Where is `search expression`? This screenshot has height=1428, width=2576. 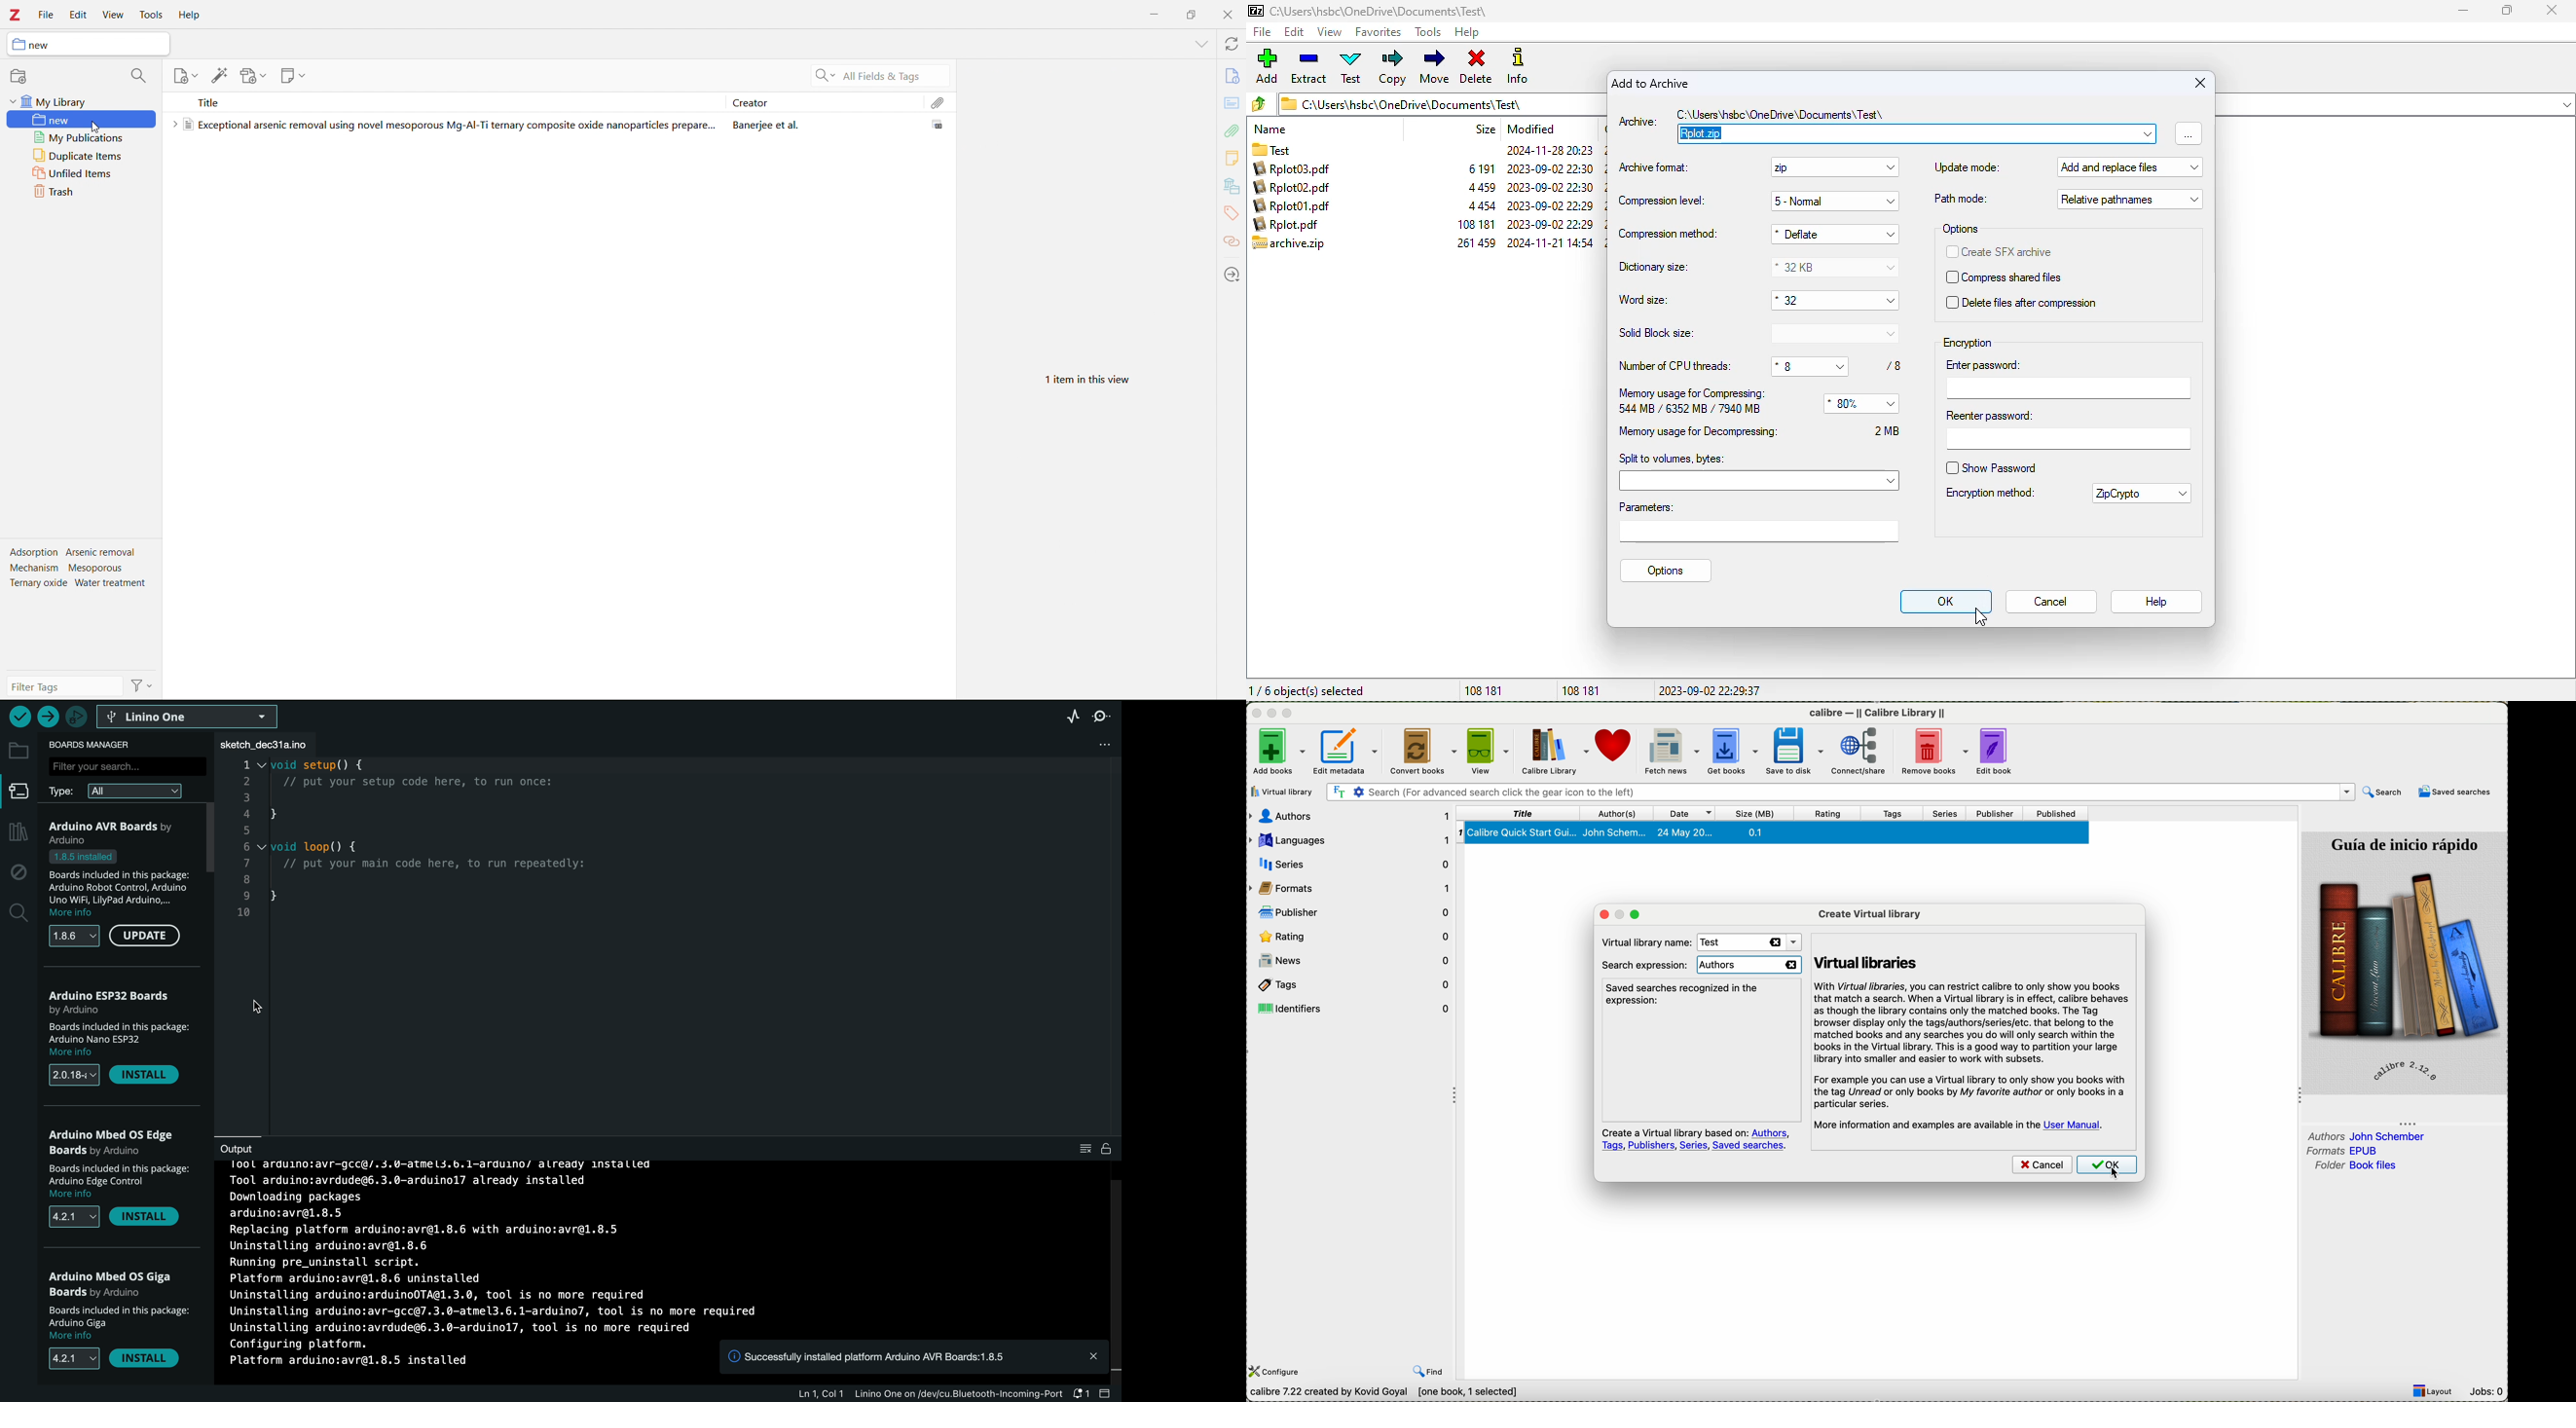
search expression is located at coordinates (1644, 965).